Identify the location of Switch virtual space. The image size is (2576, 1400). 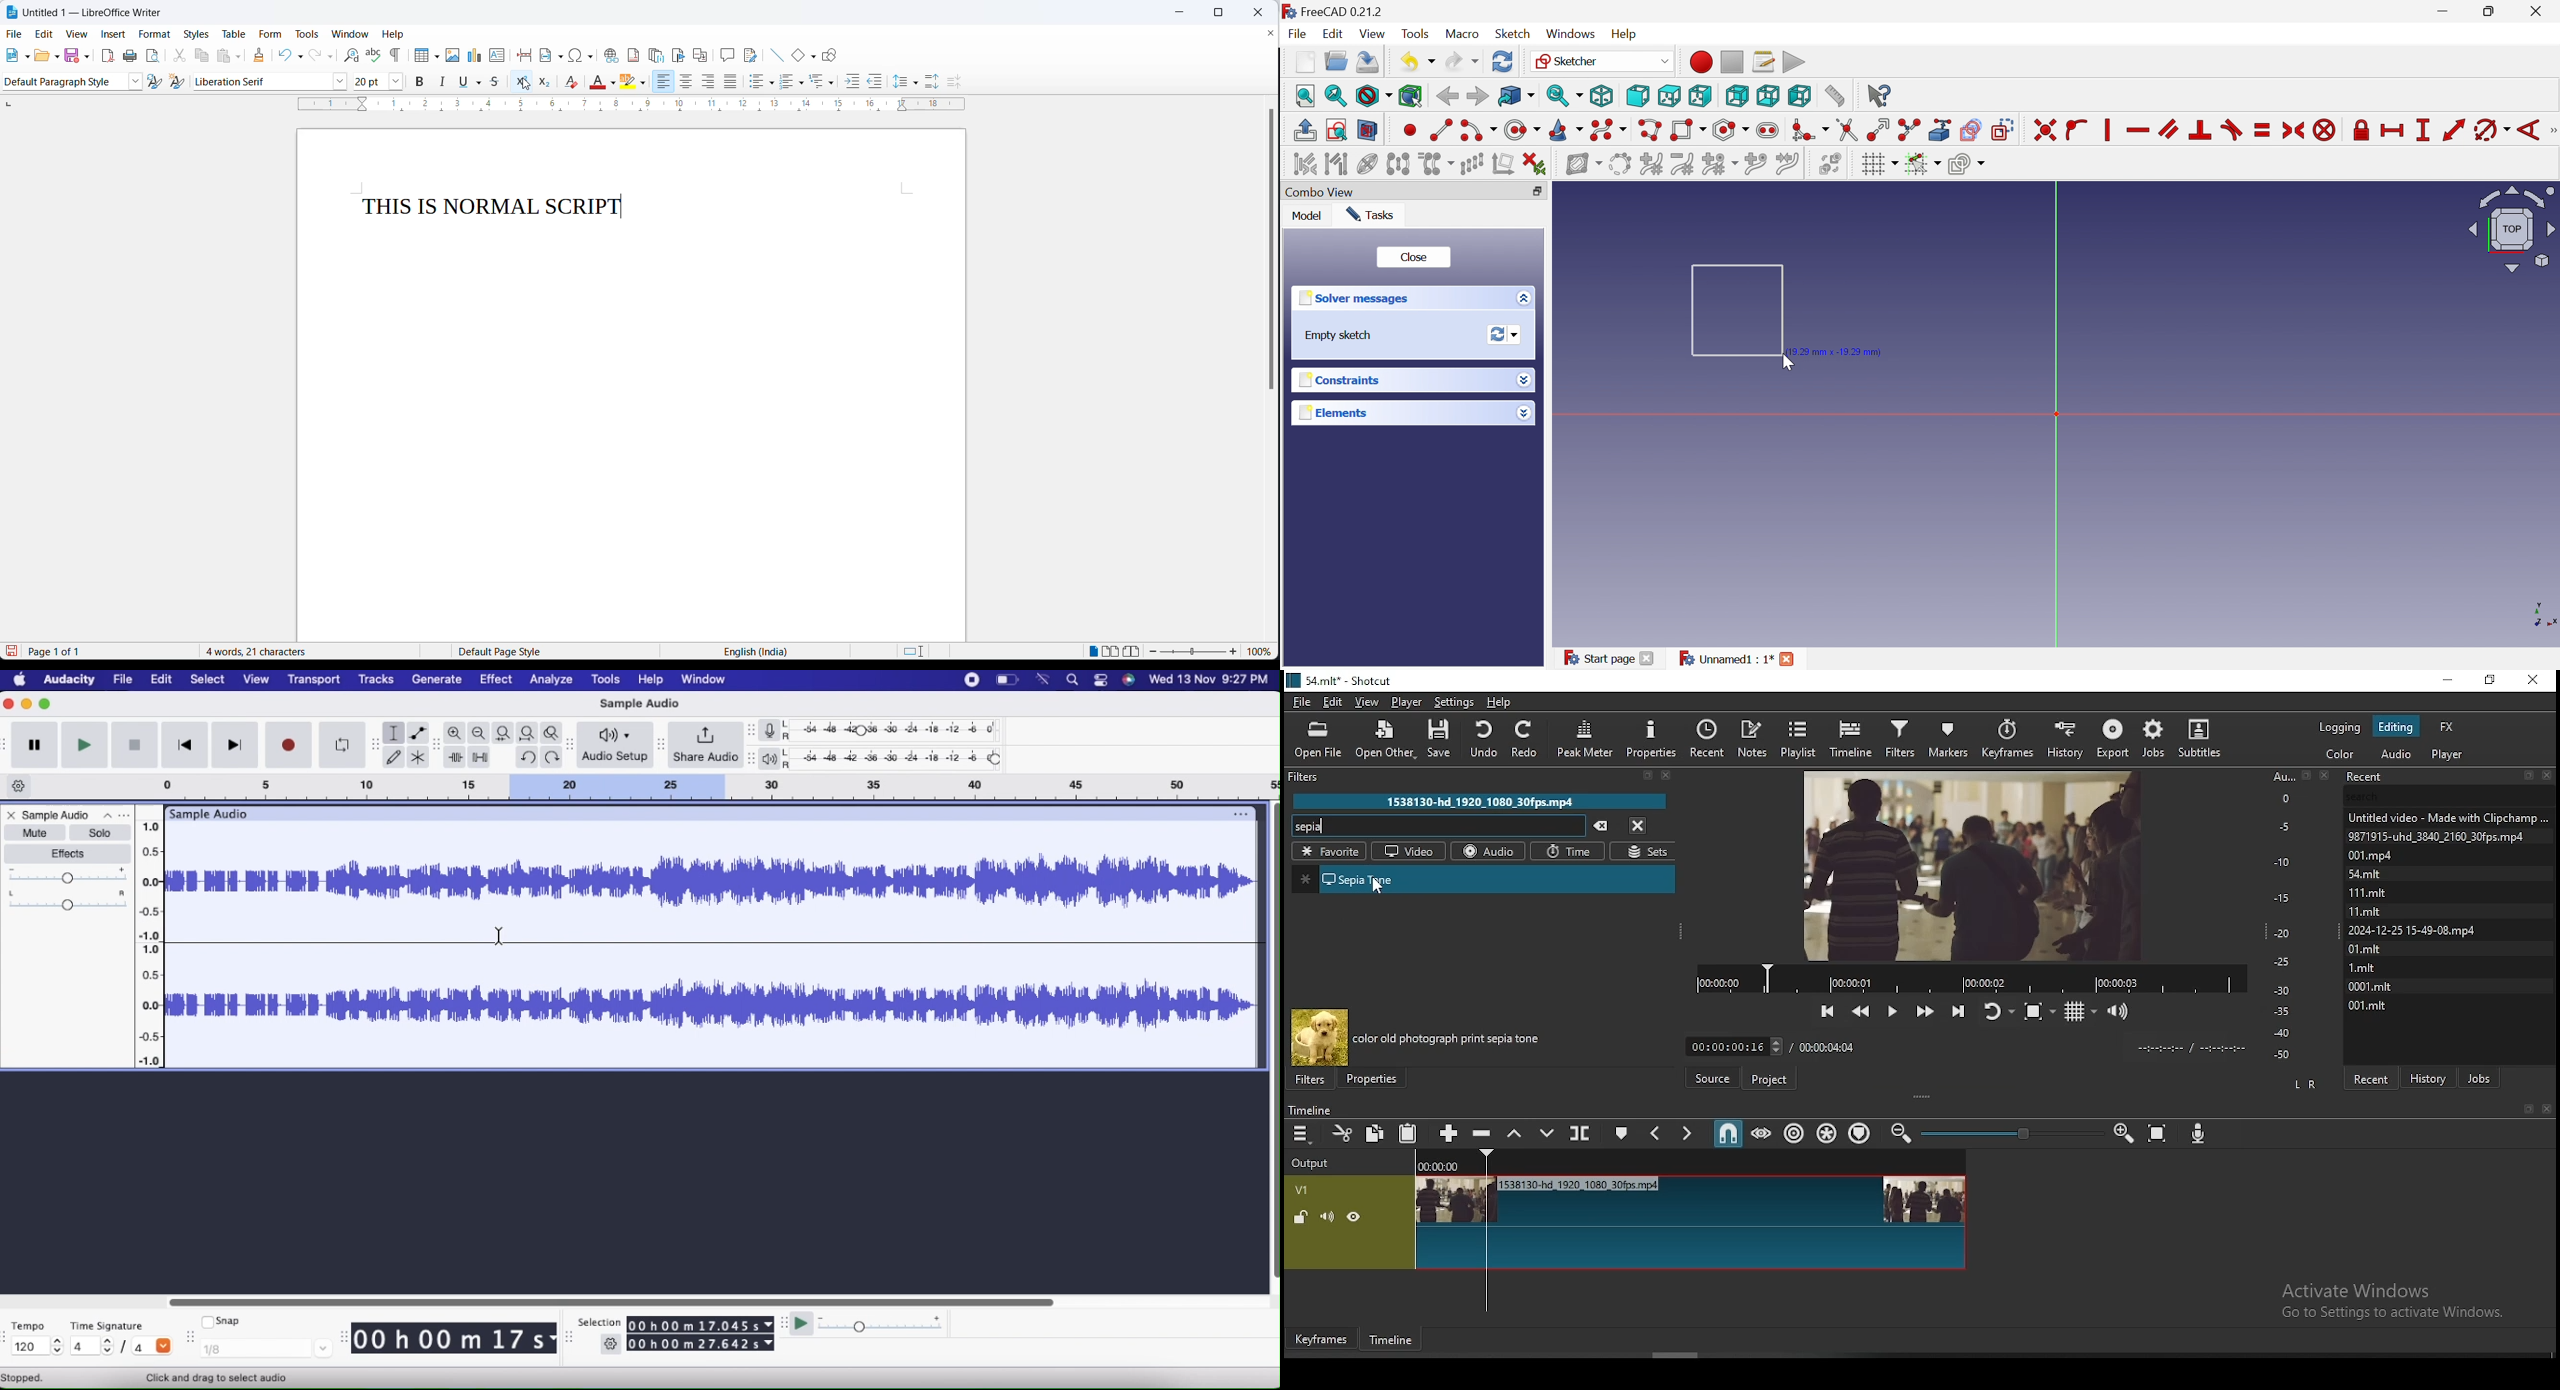
(1830, 163).